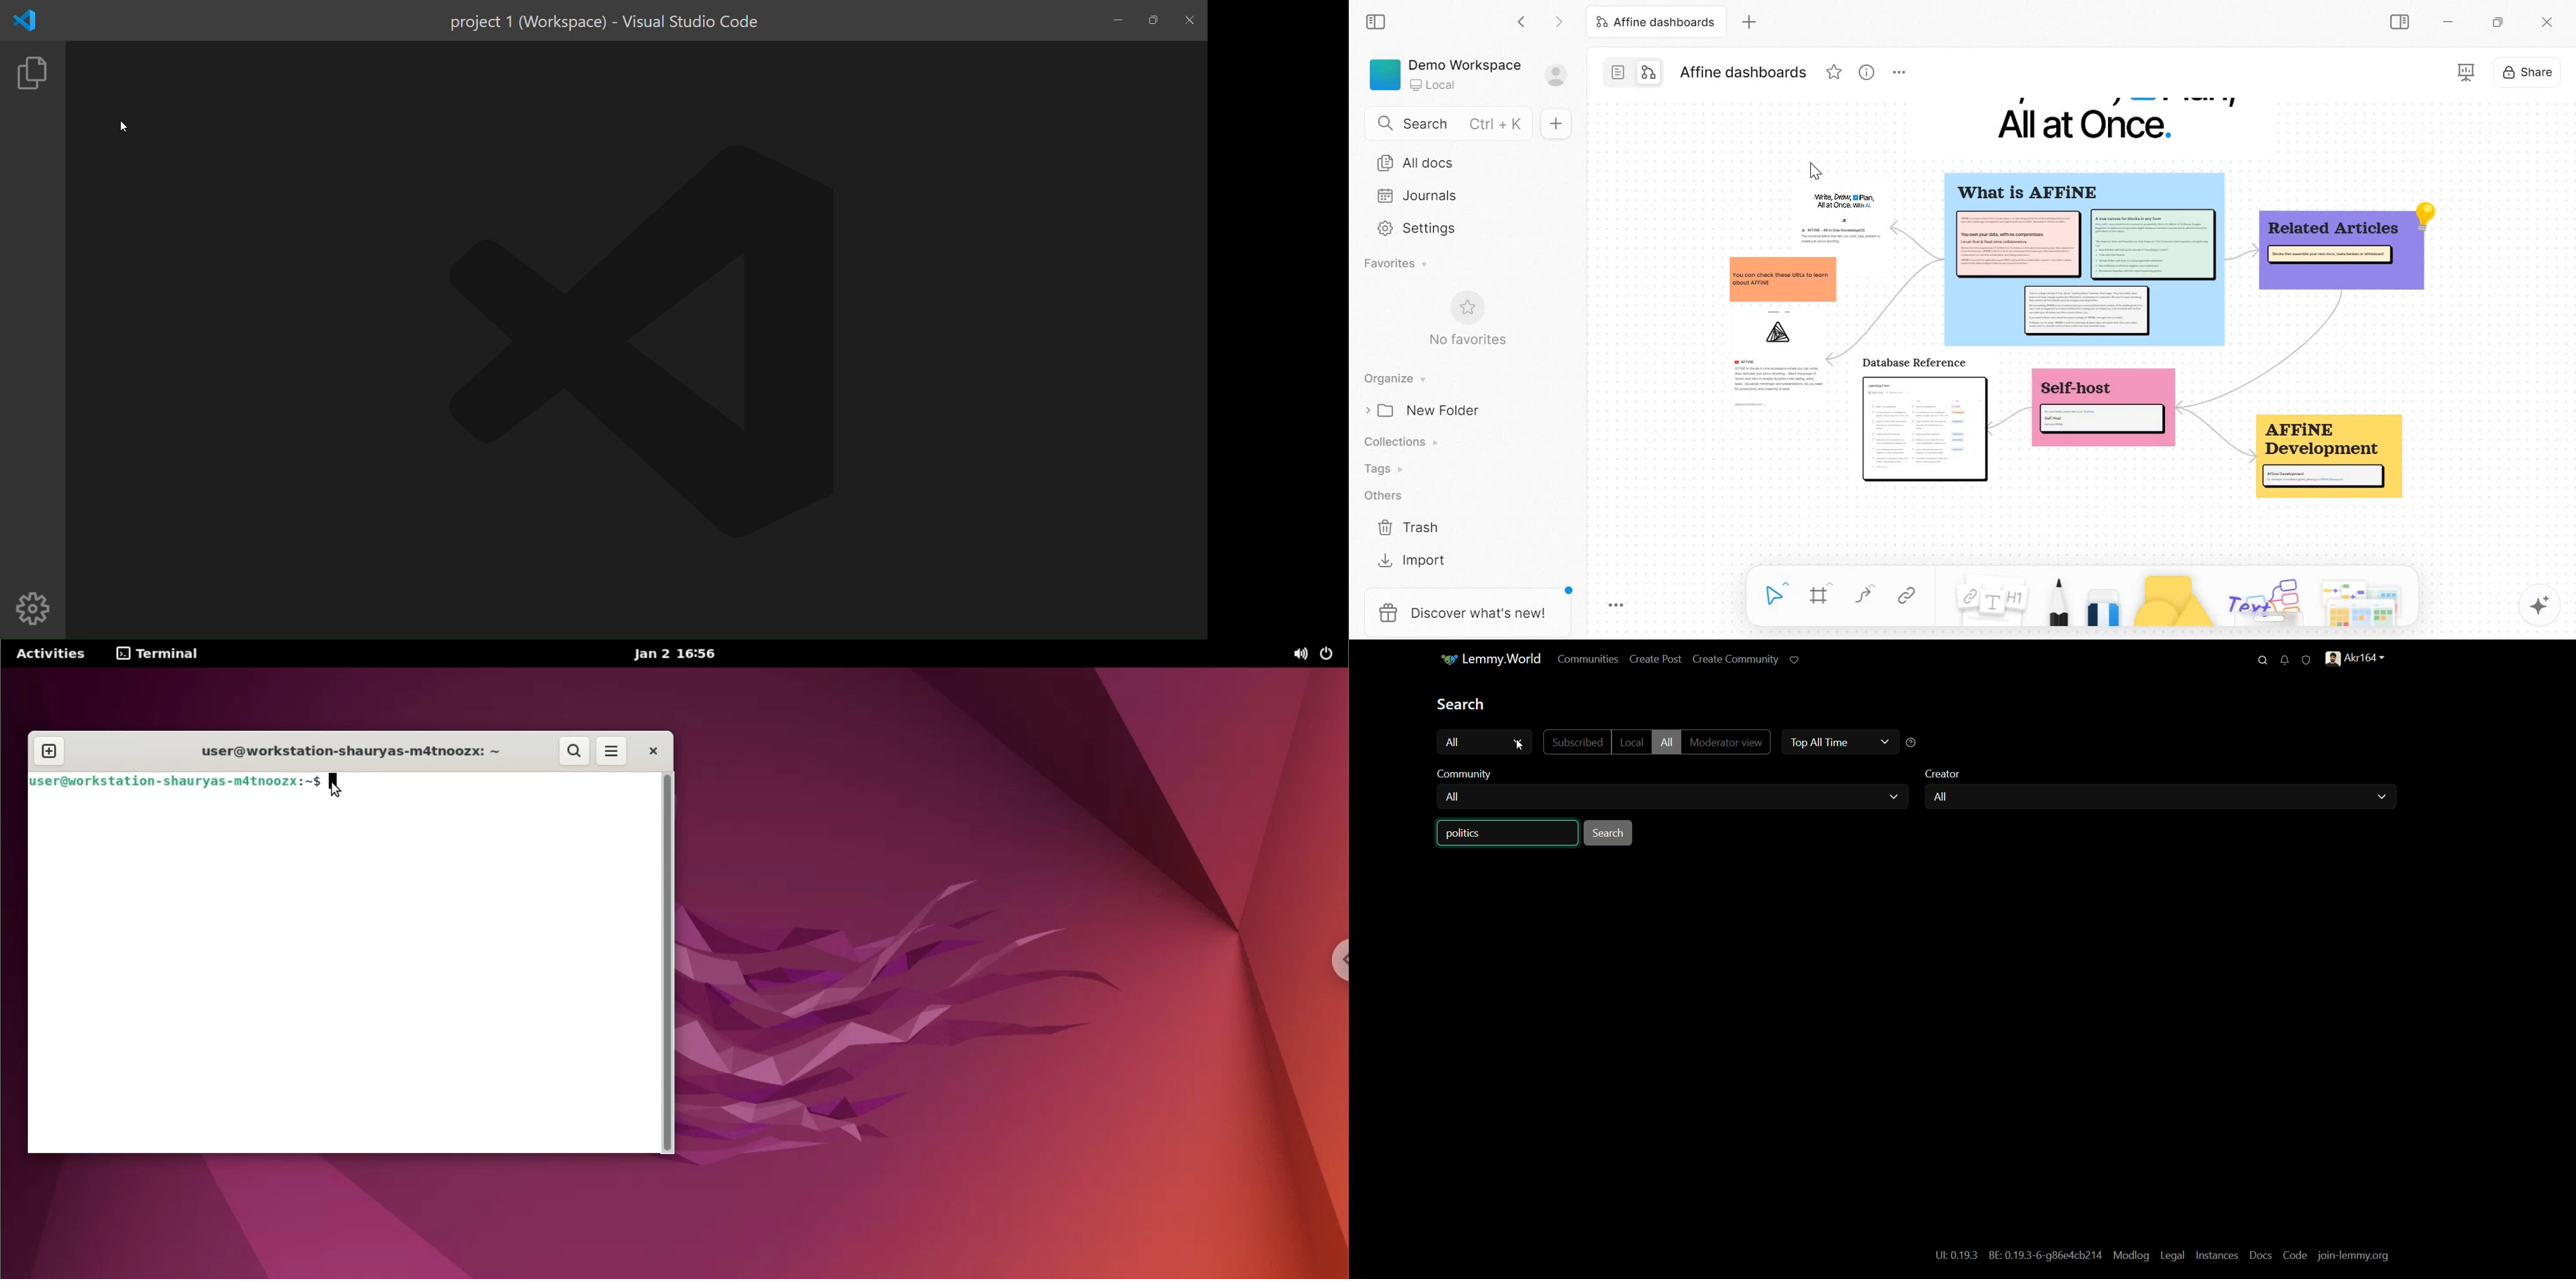  What do you see at coordinates (1555, 25) in the screenshot?
I see `Go forward` at bounding box center [1555, 25].